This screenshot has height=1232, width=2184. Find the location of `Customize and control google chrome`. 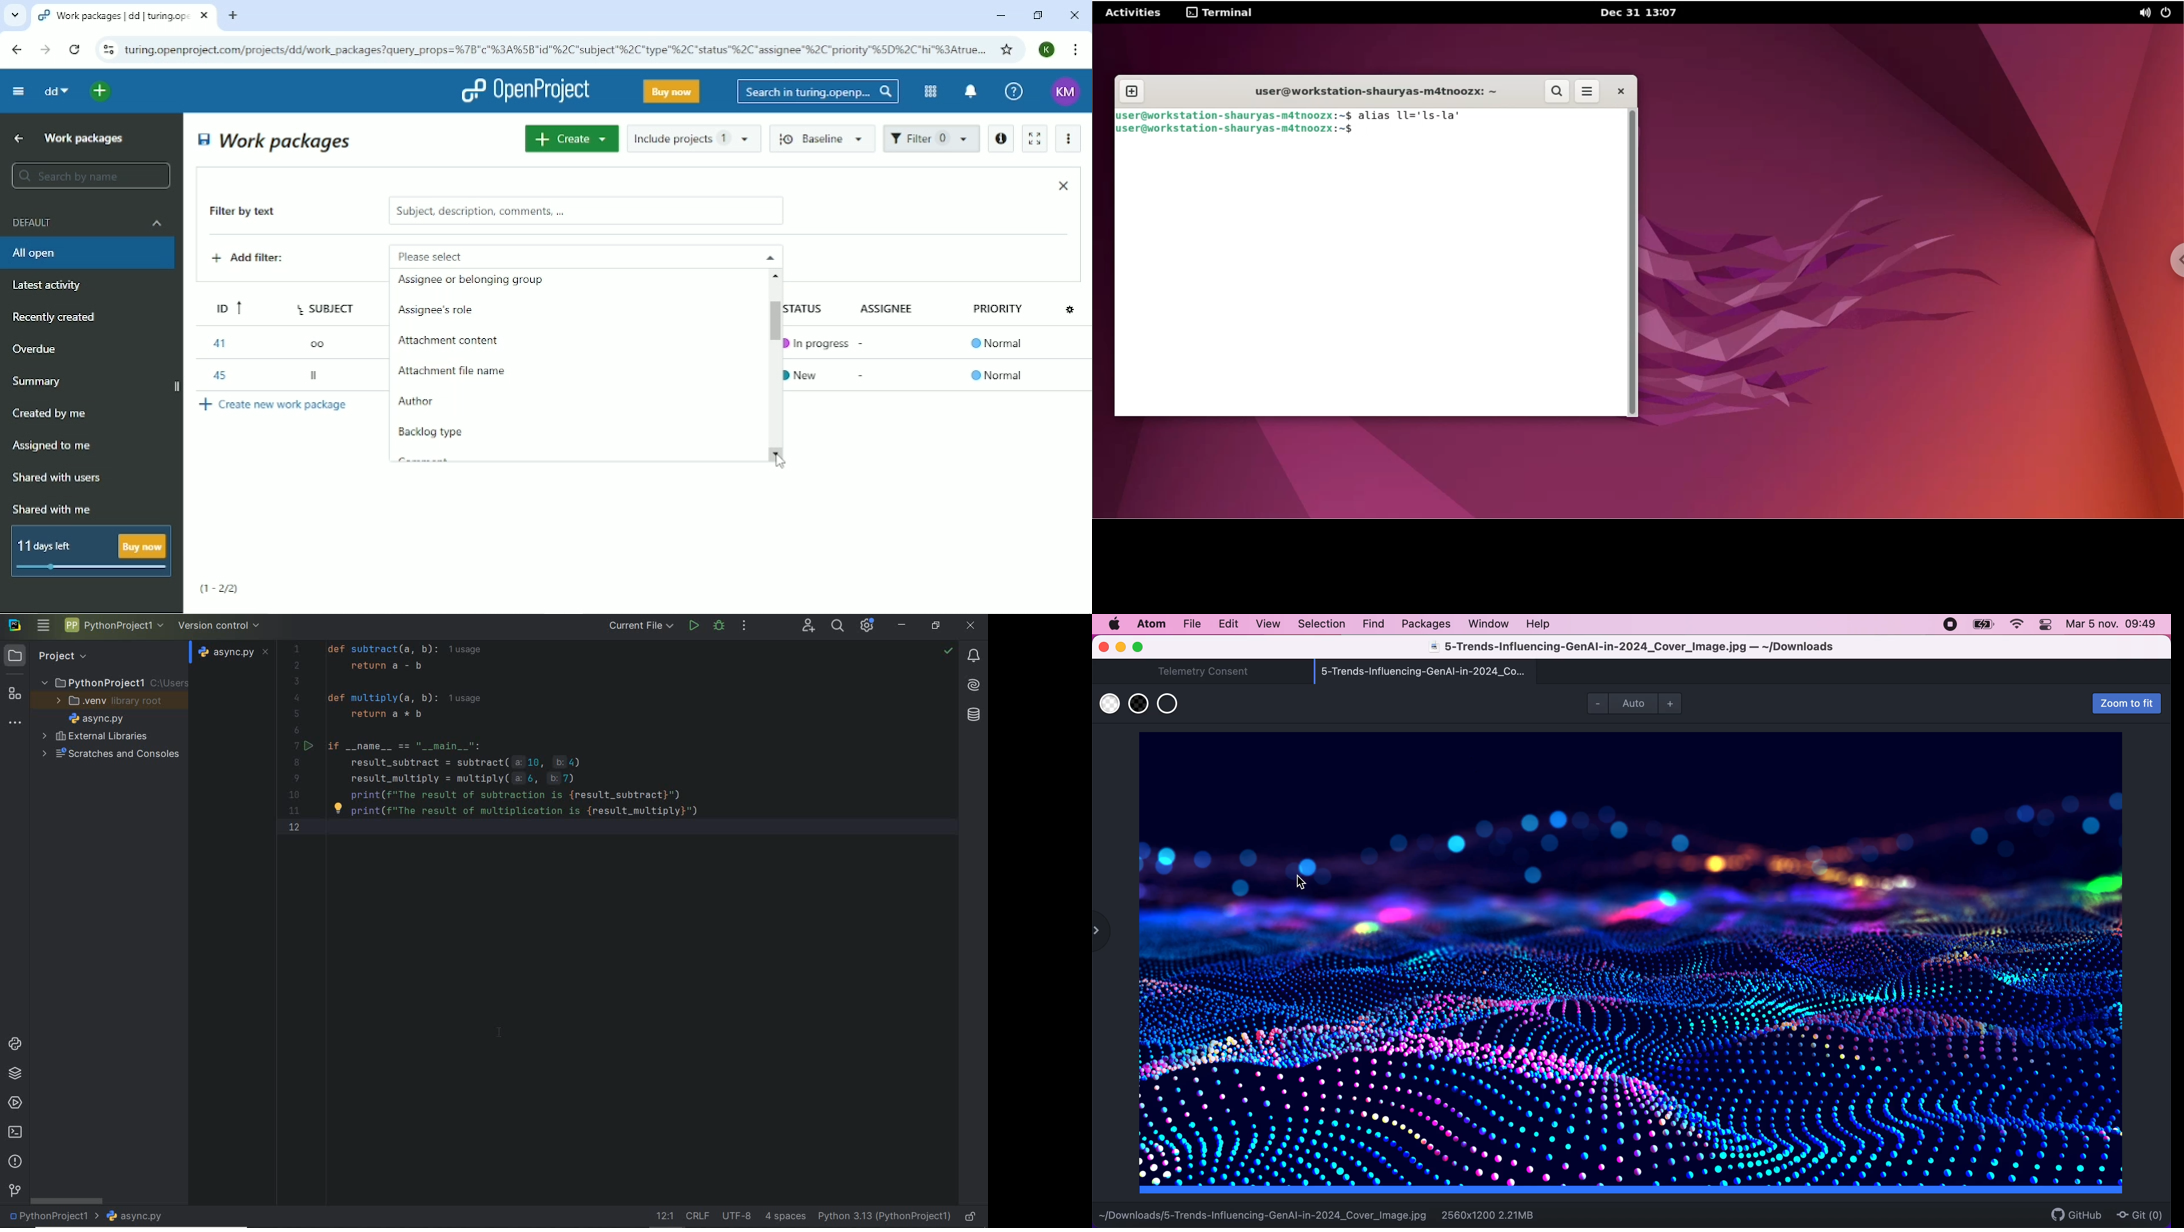

Customize and control google chrome is located at coordinates (1077, 50).